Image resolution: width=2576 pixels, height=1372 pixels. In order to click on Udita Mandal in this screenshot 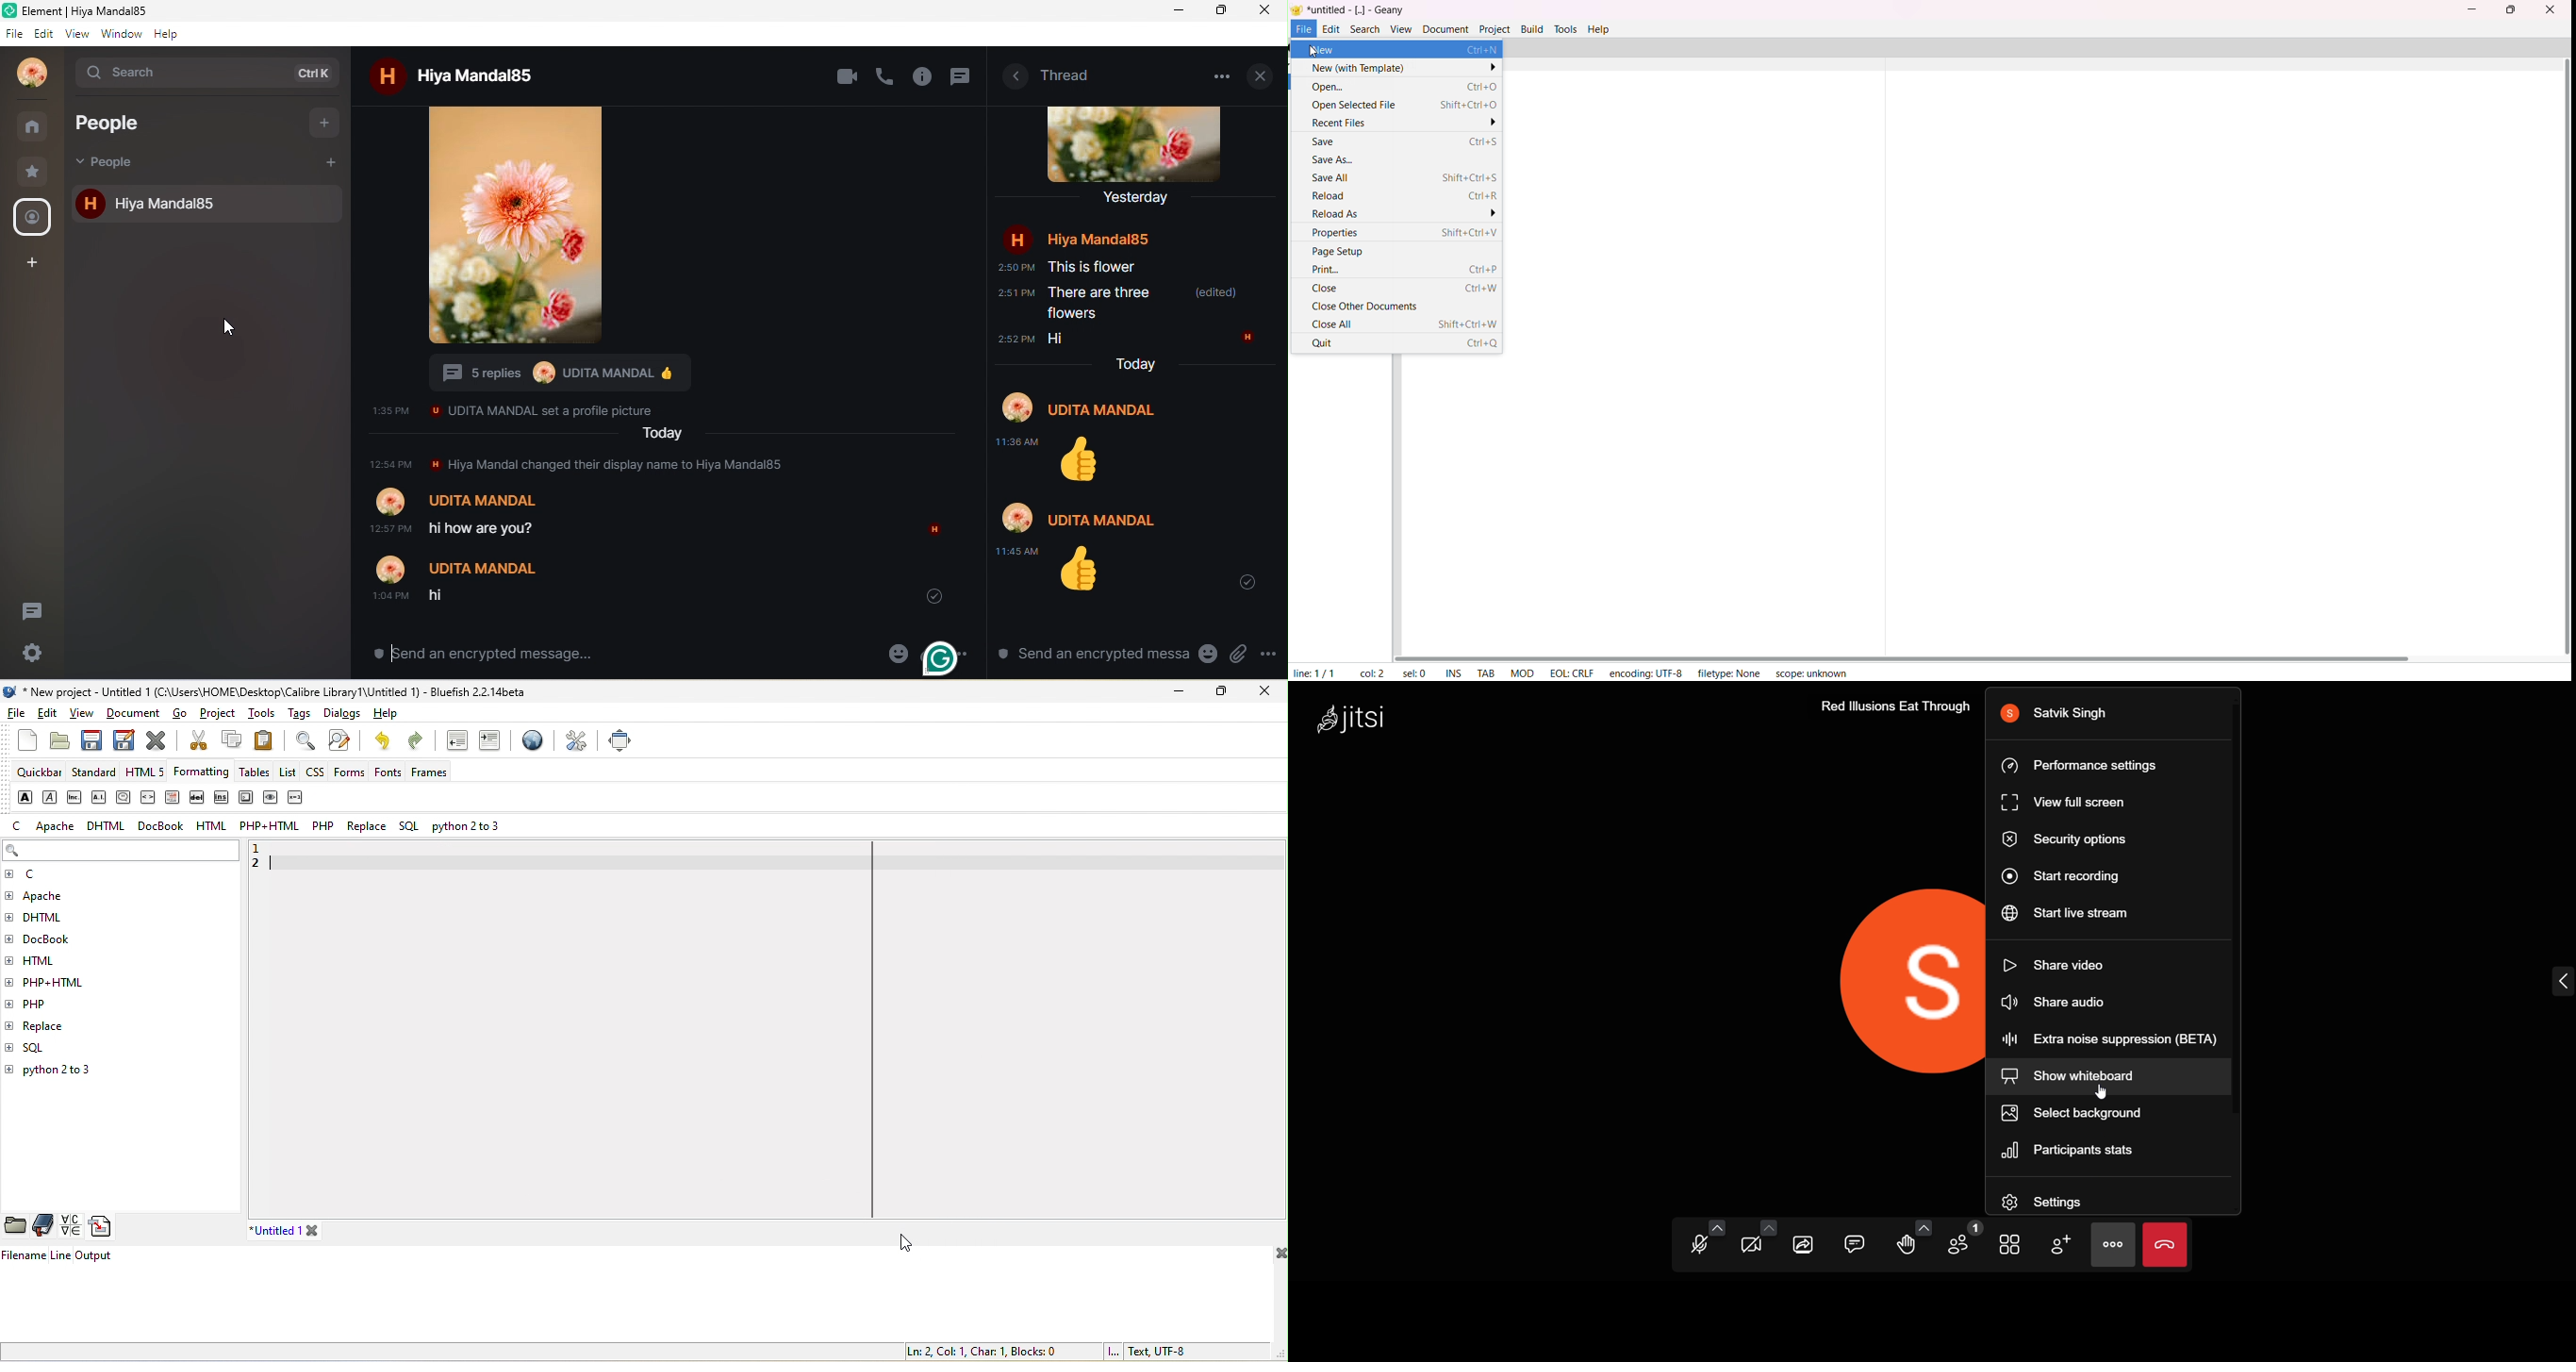, I will do `click(1101, 519)`.